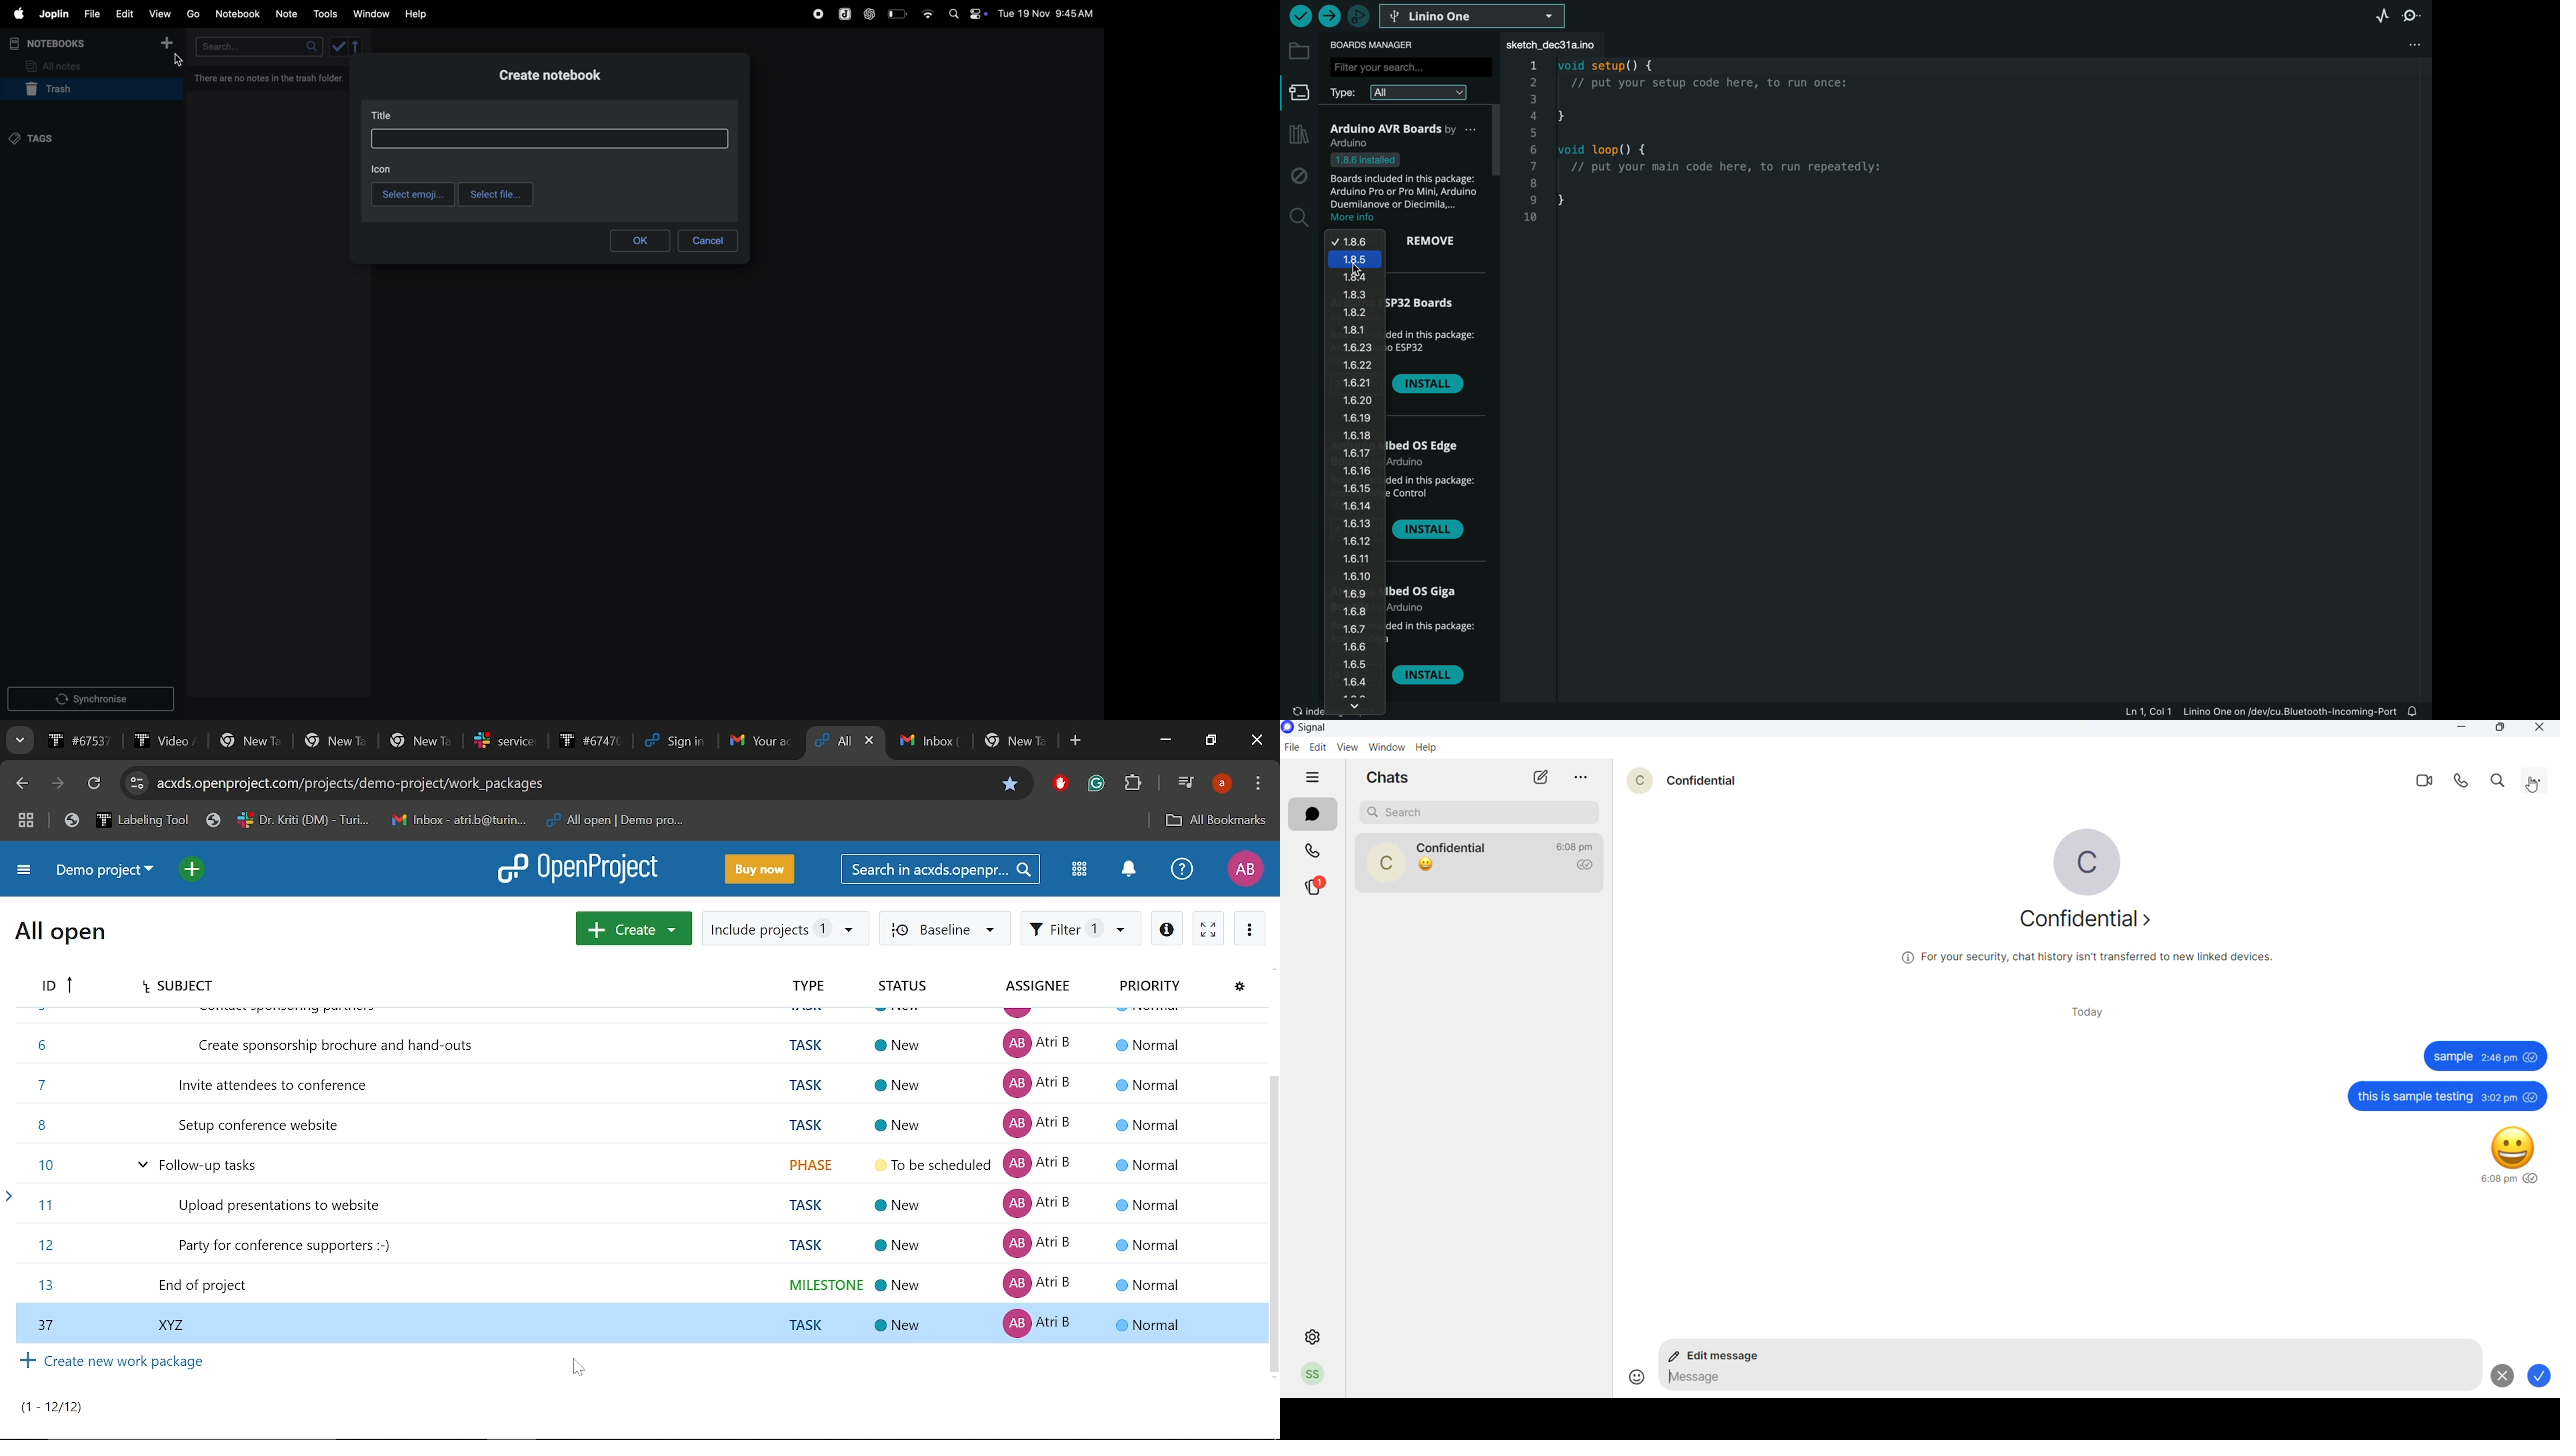 Image resolution: width=2576 pixels, height=1456 pixels. Describe the element at coordinates (38, 138) in the screenshot. I see `tags` at that location.